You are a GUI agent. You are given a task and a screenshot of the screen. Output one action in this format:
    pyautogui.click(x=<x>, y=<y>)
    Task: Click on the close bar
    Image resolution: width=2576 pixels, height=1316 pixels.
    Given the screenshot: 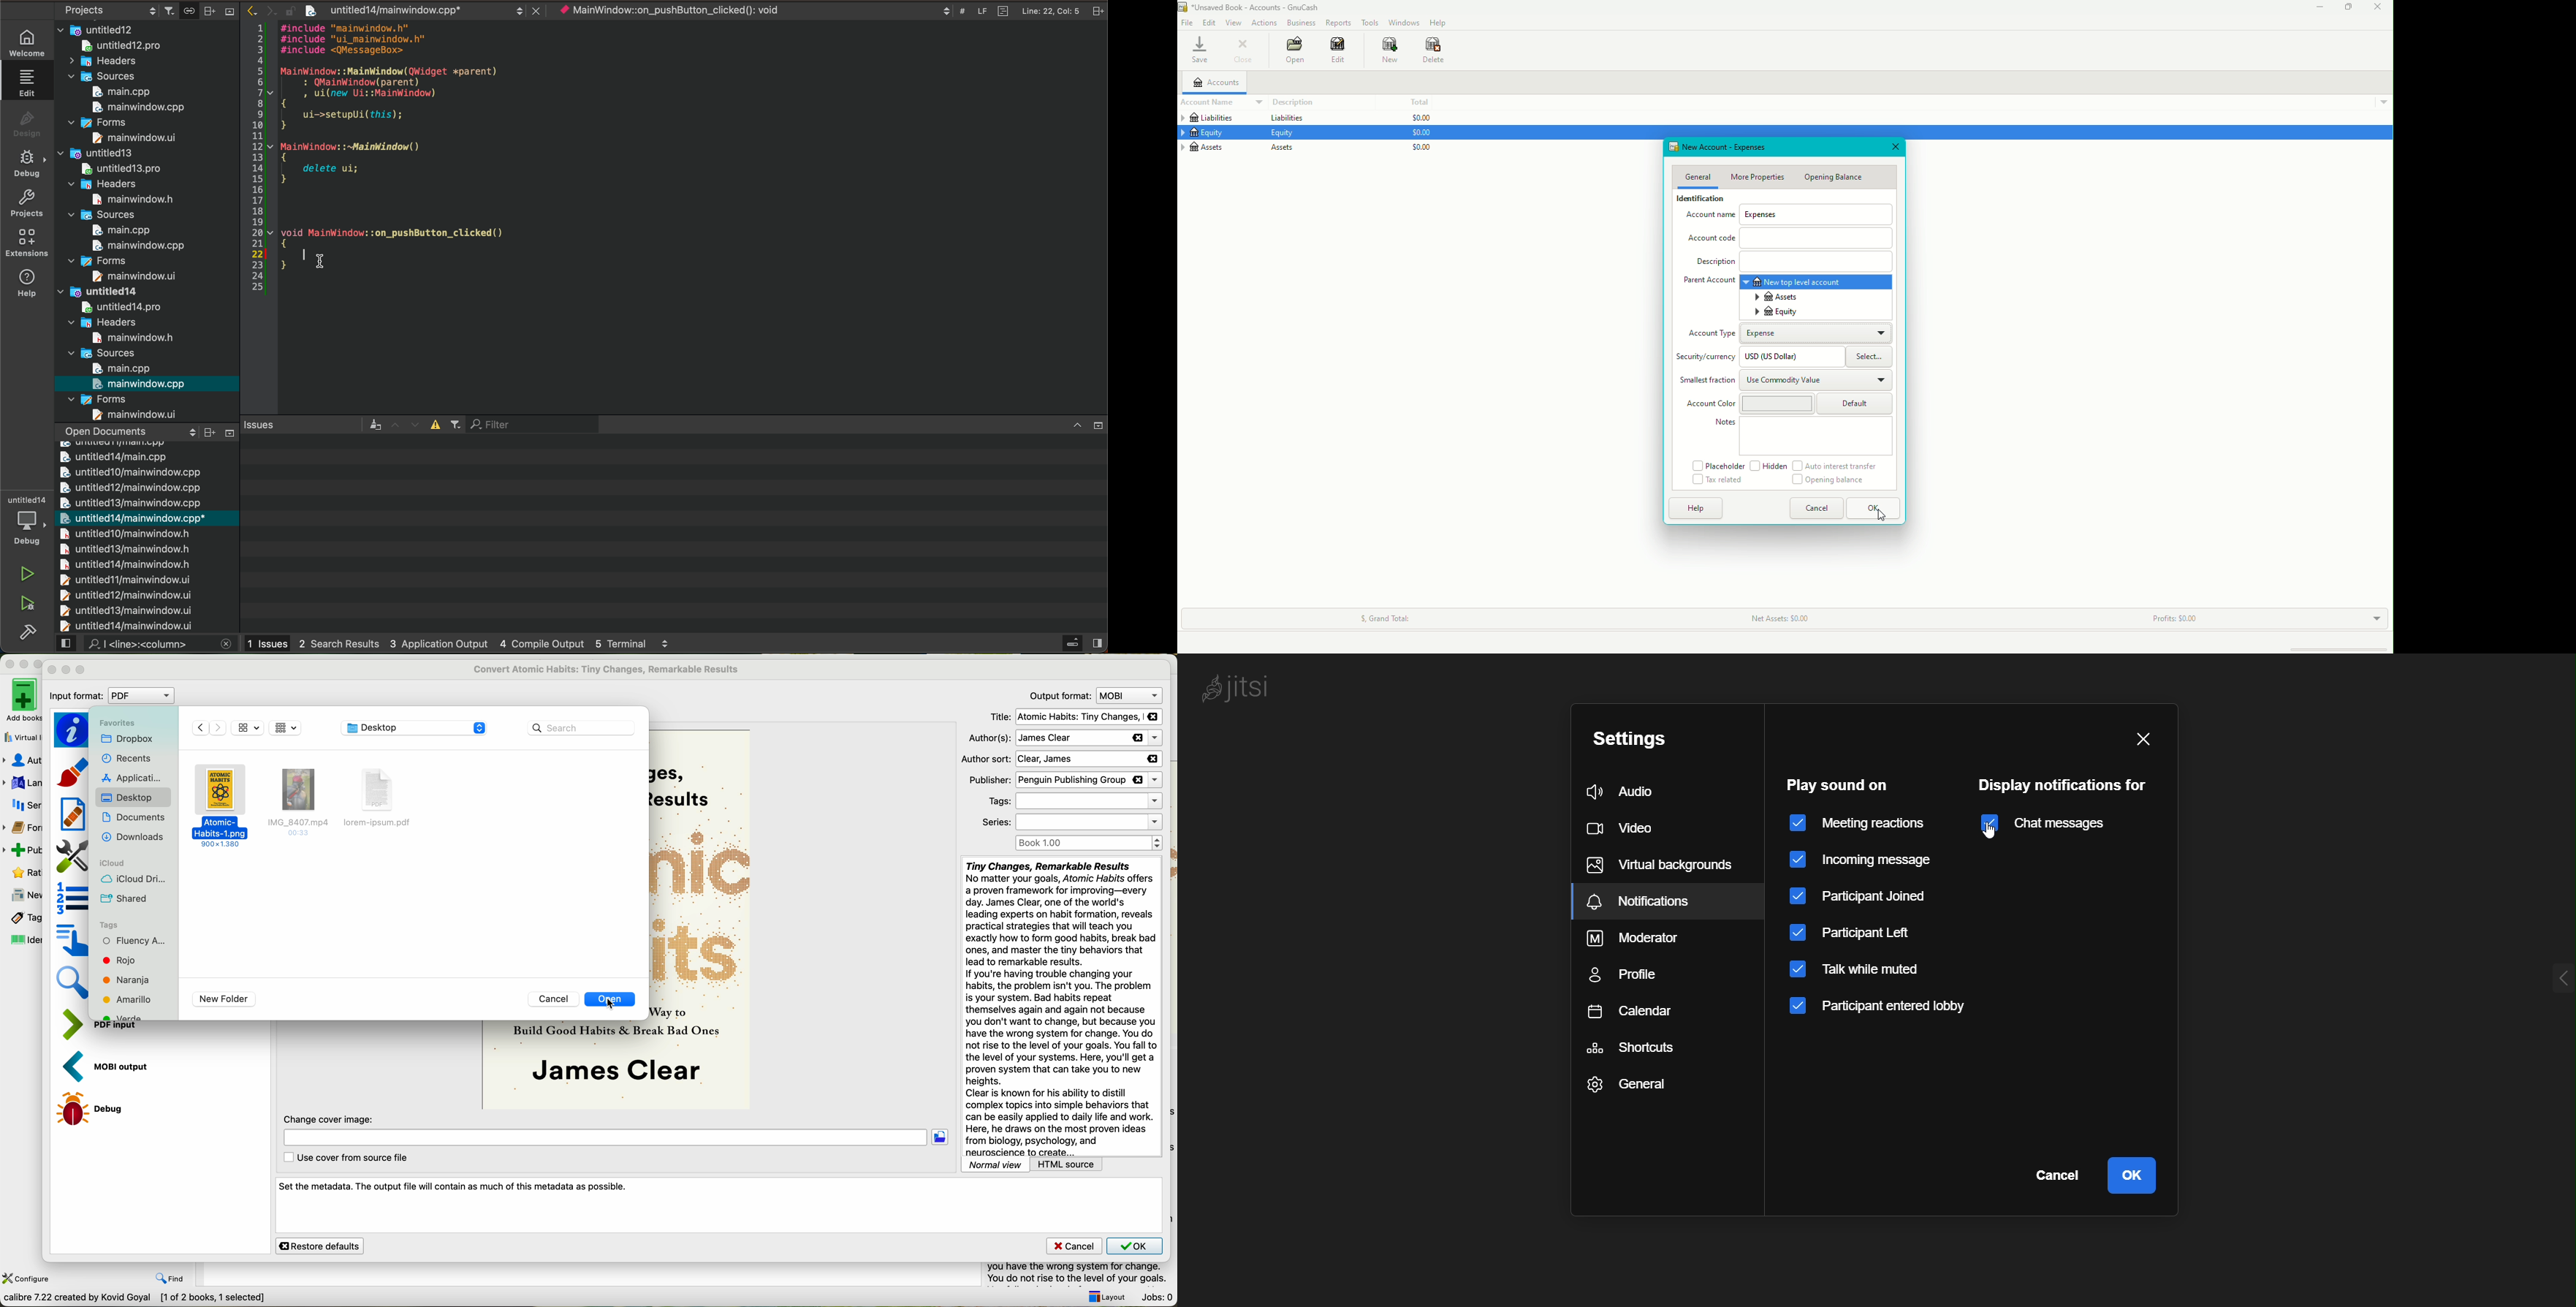 What is the action you would take?
    pyautogui.click(x=218, y=11)
    